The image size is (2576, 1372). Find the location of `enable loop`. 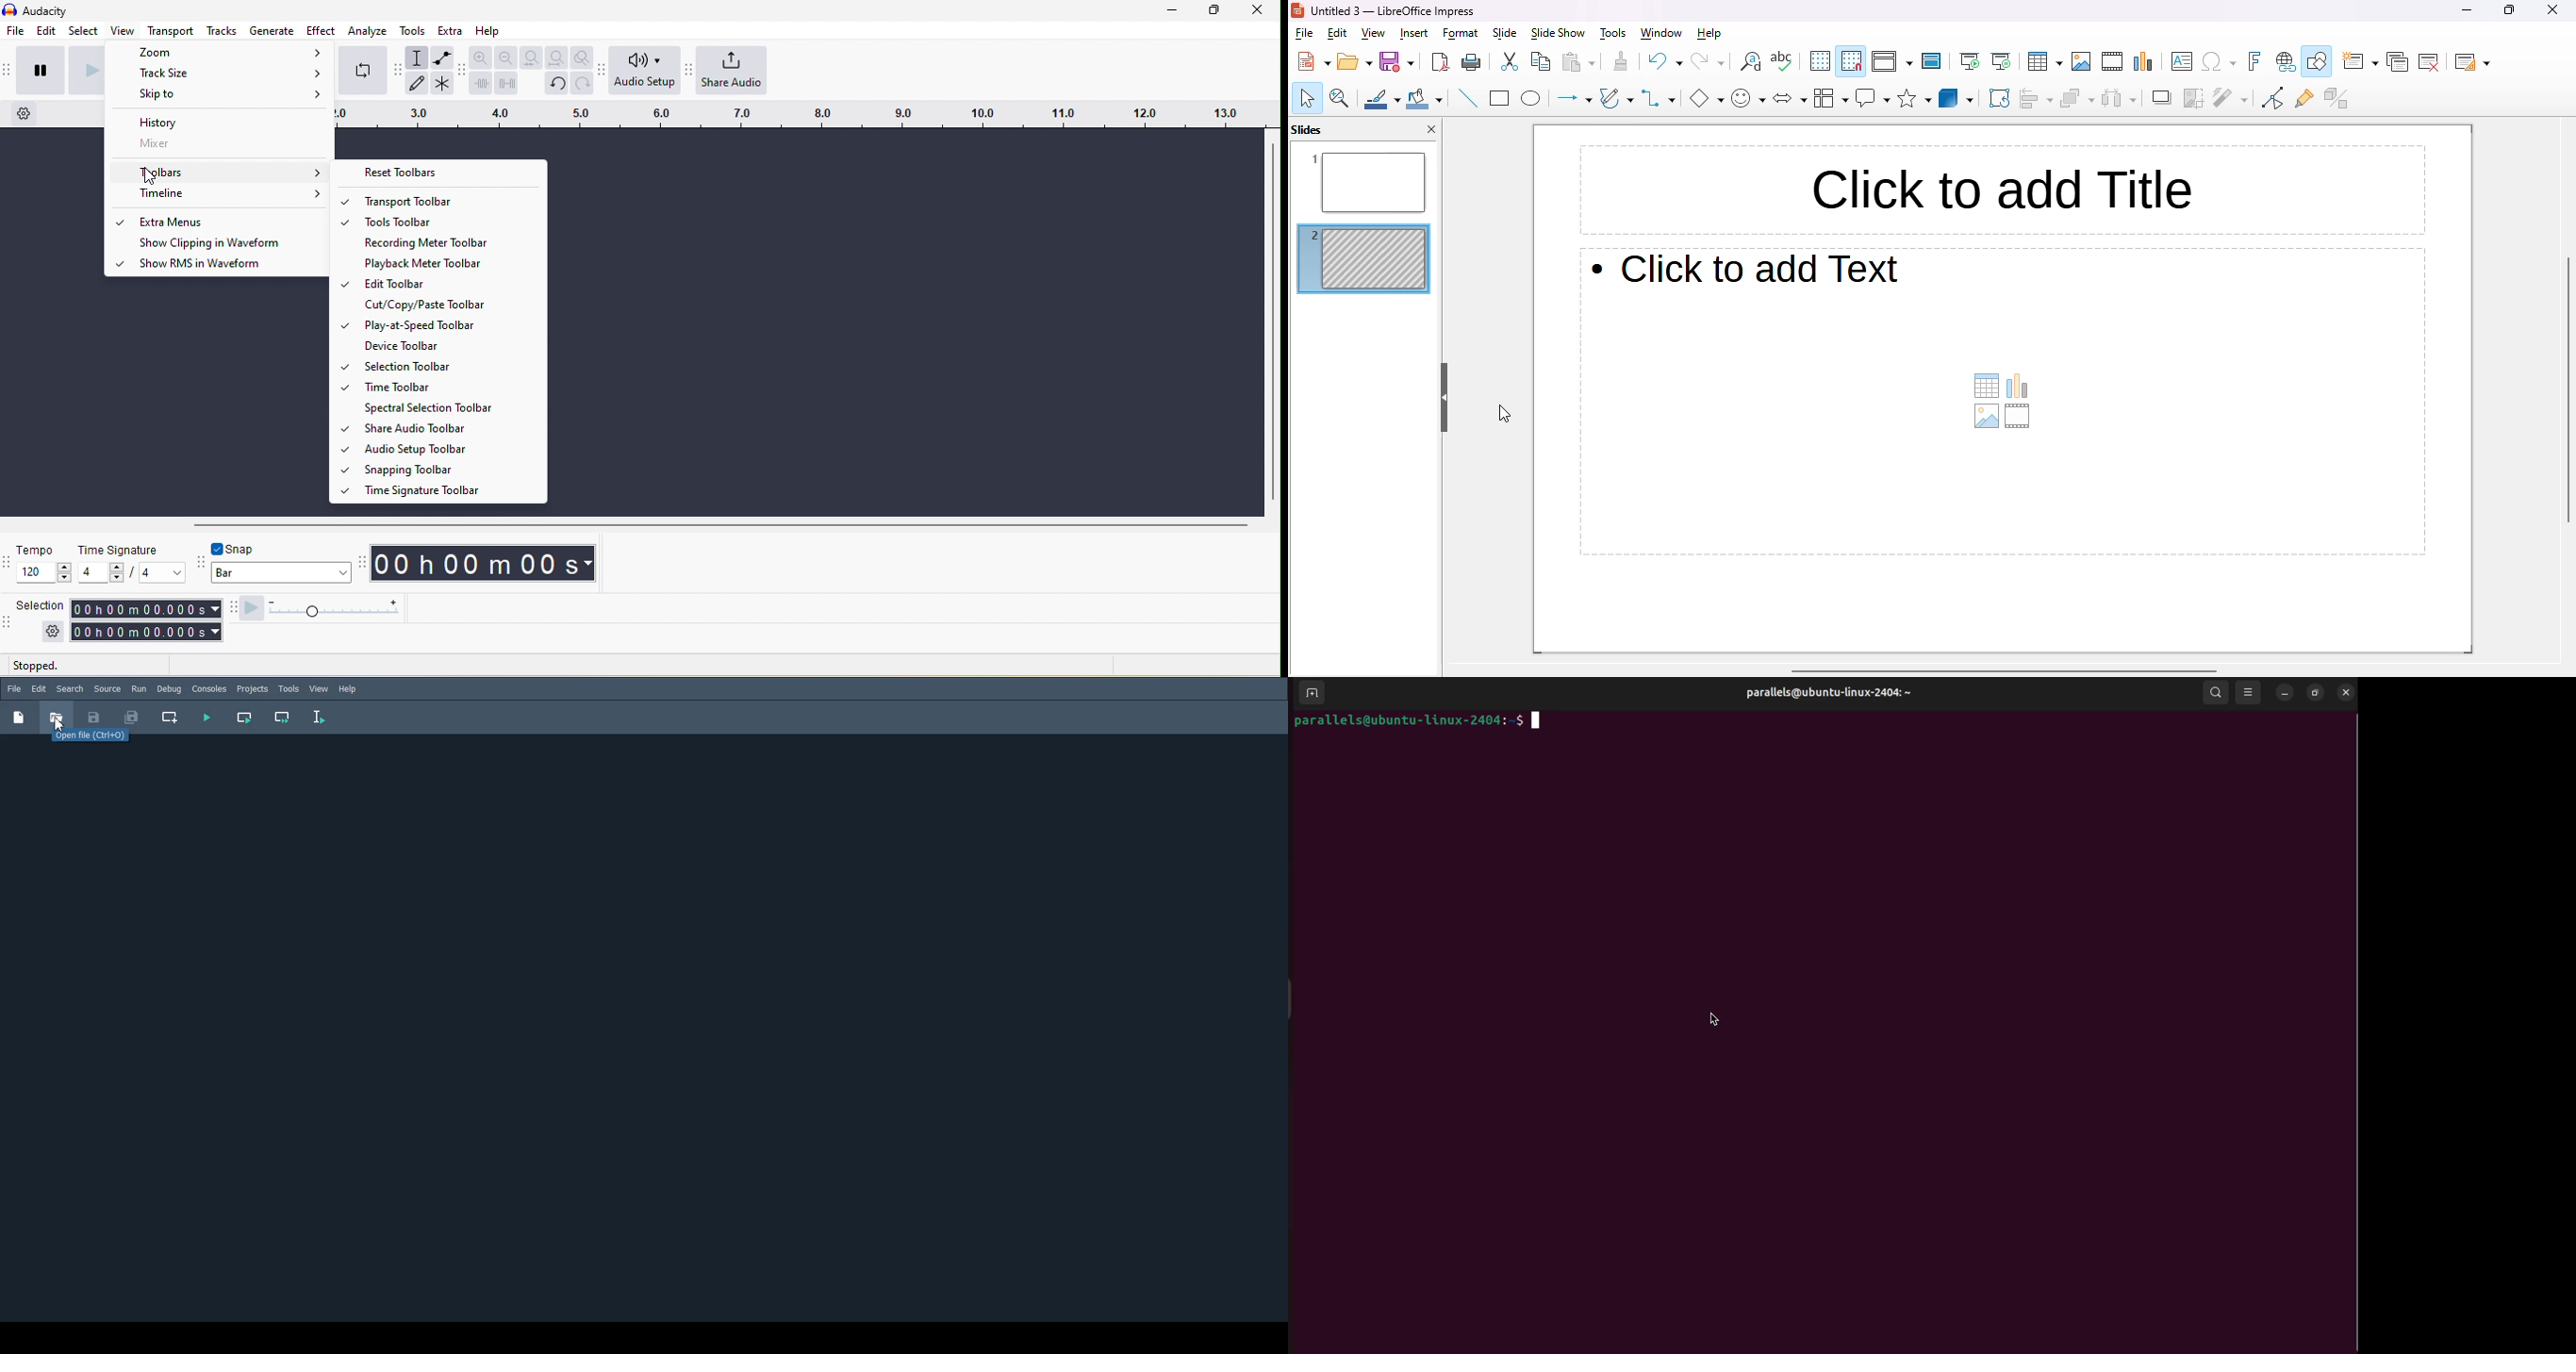

enable loop is located at coordinates (363, 71).